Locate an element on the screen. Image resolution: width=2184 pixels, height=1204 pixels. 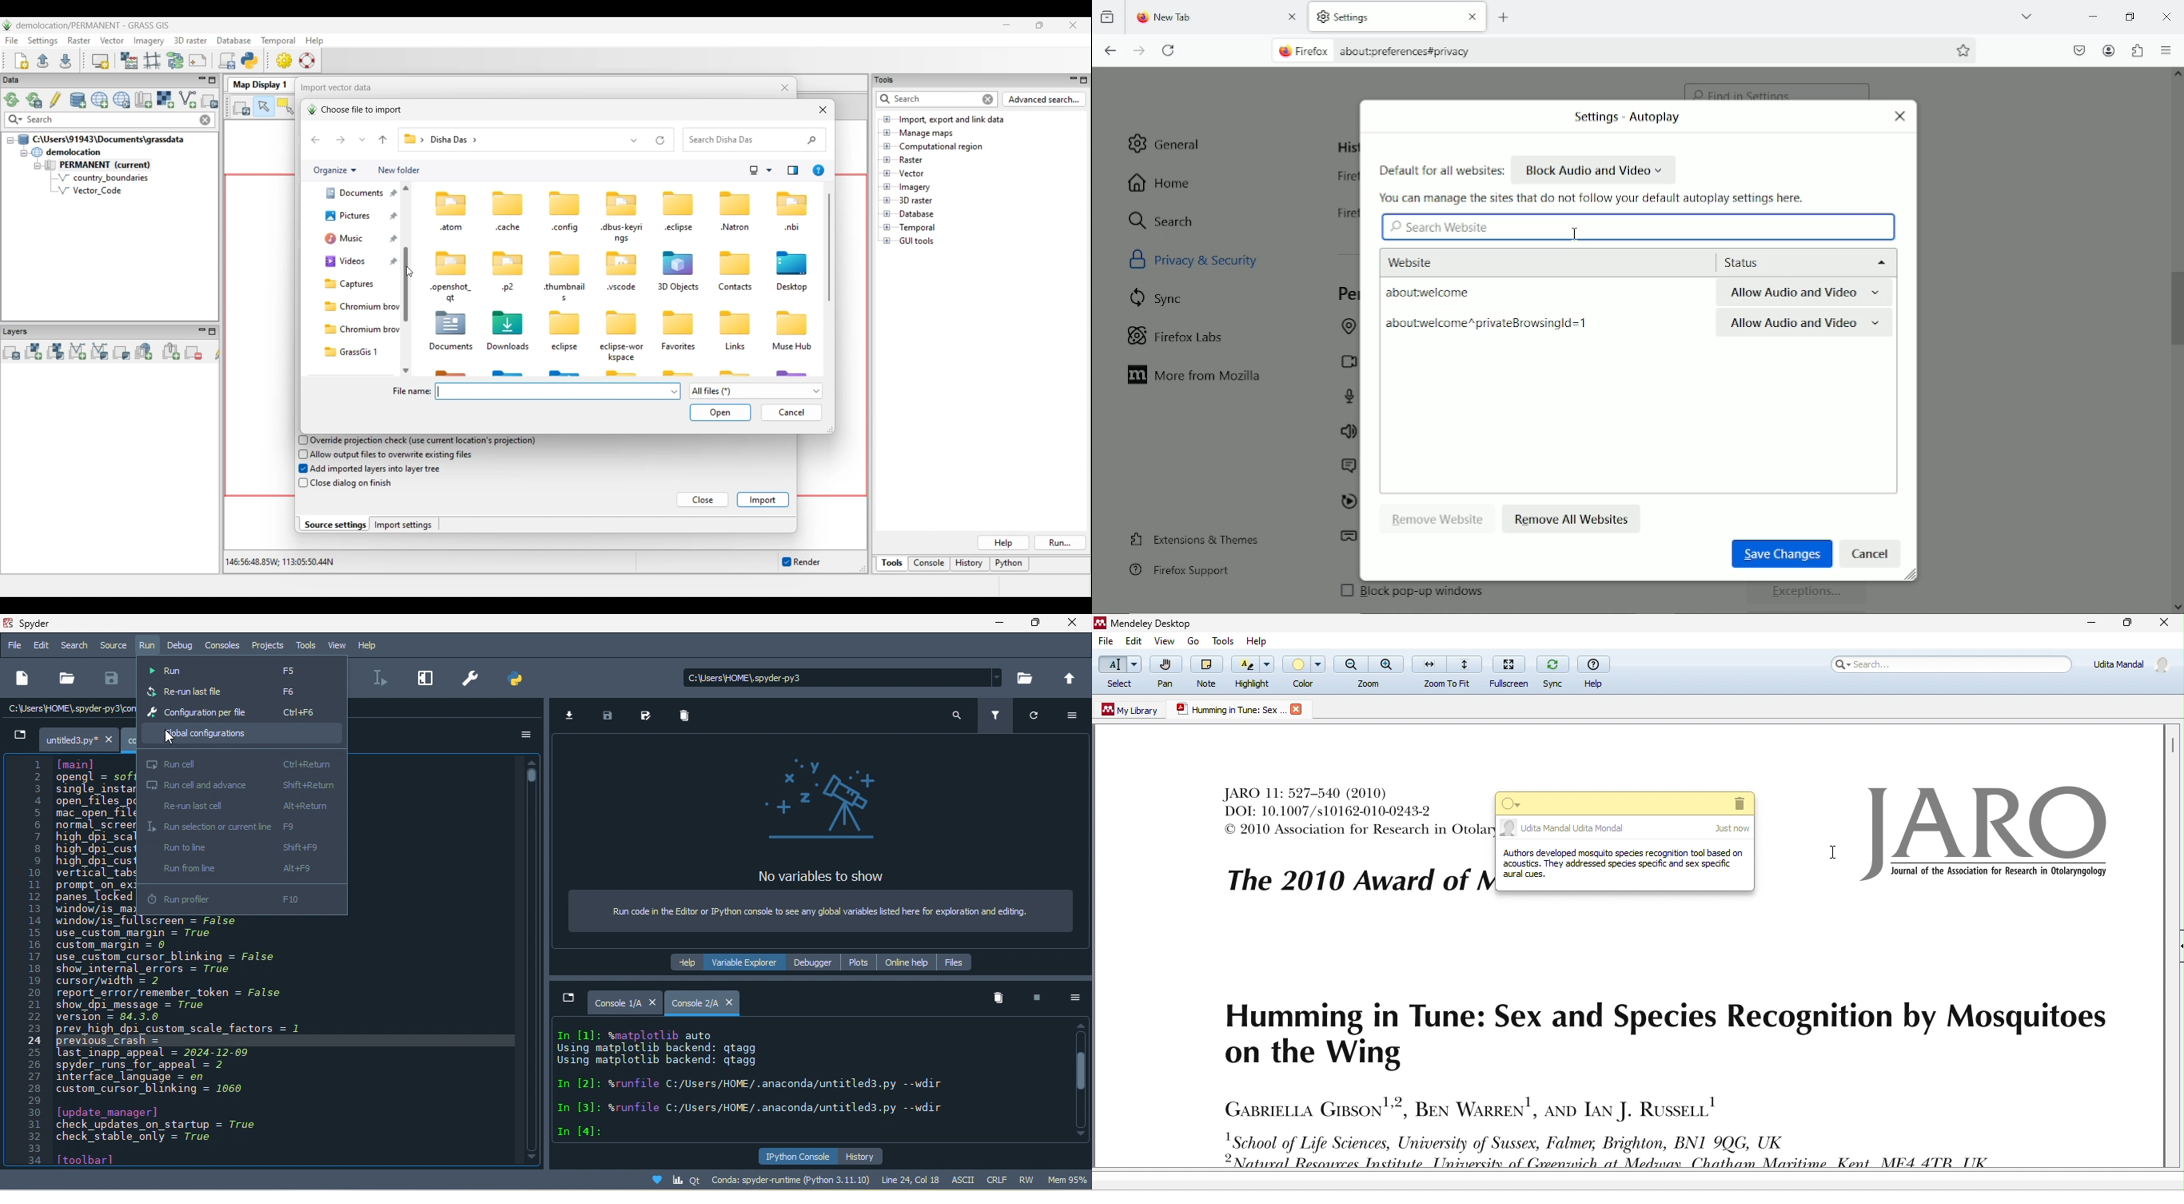
debug is located at coordinates (181, 646).